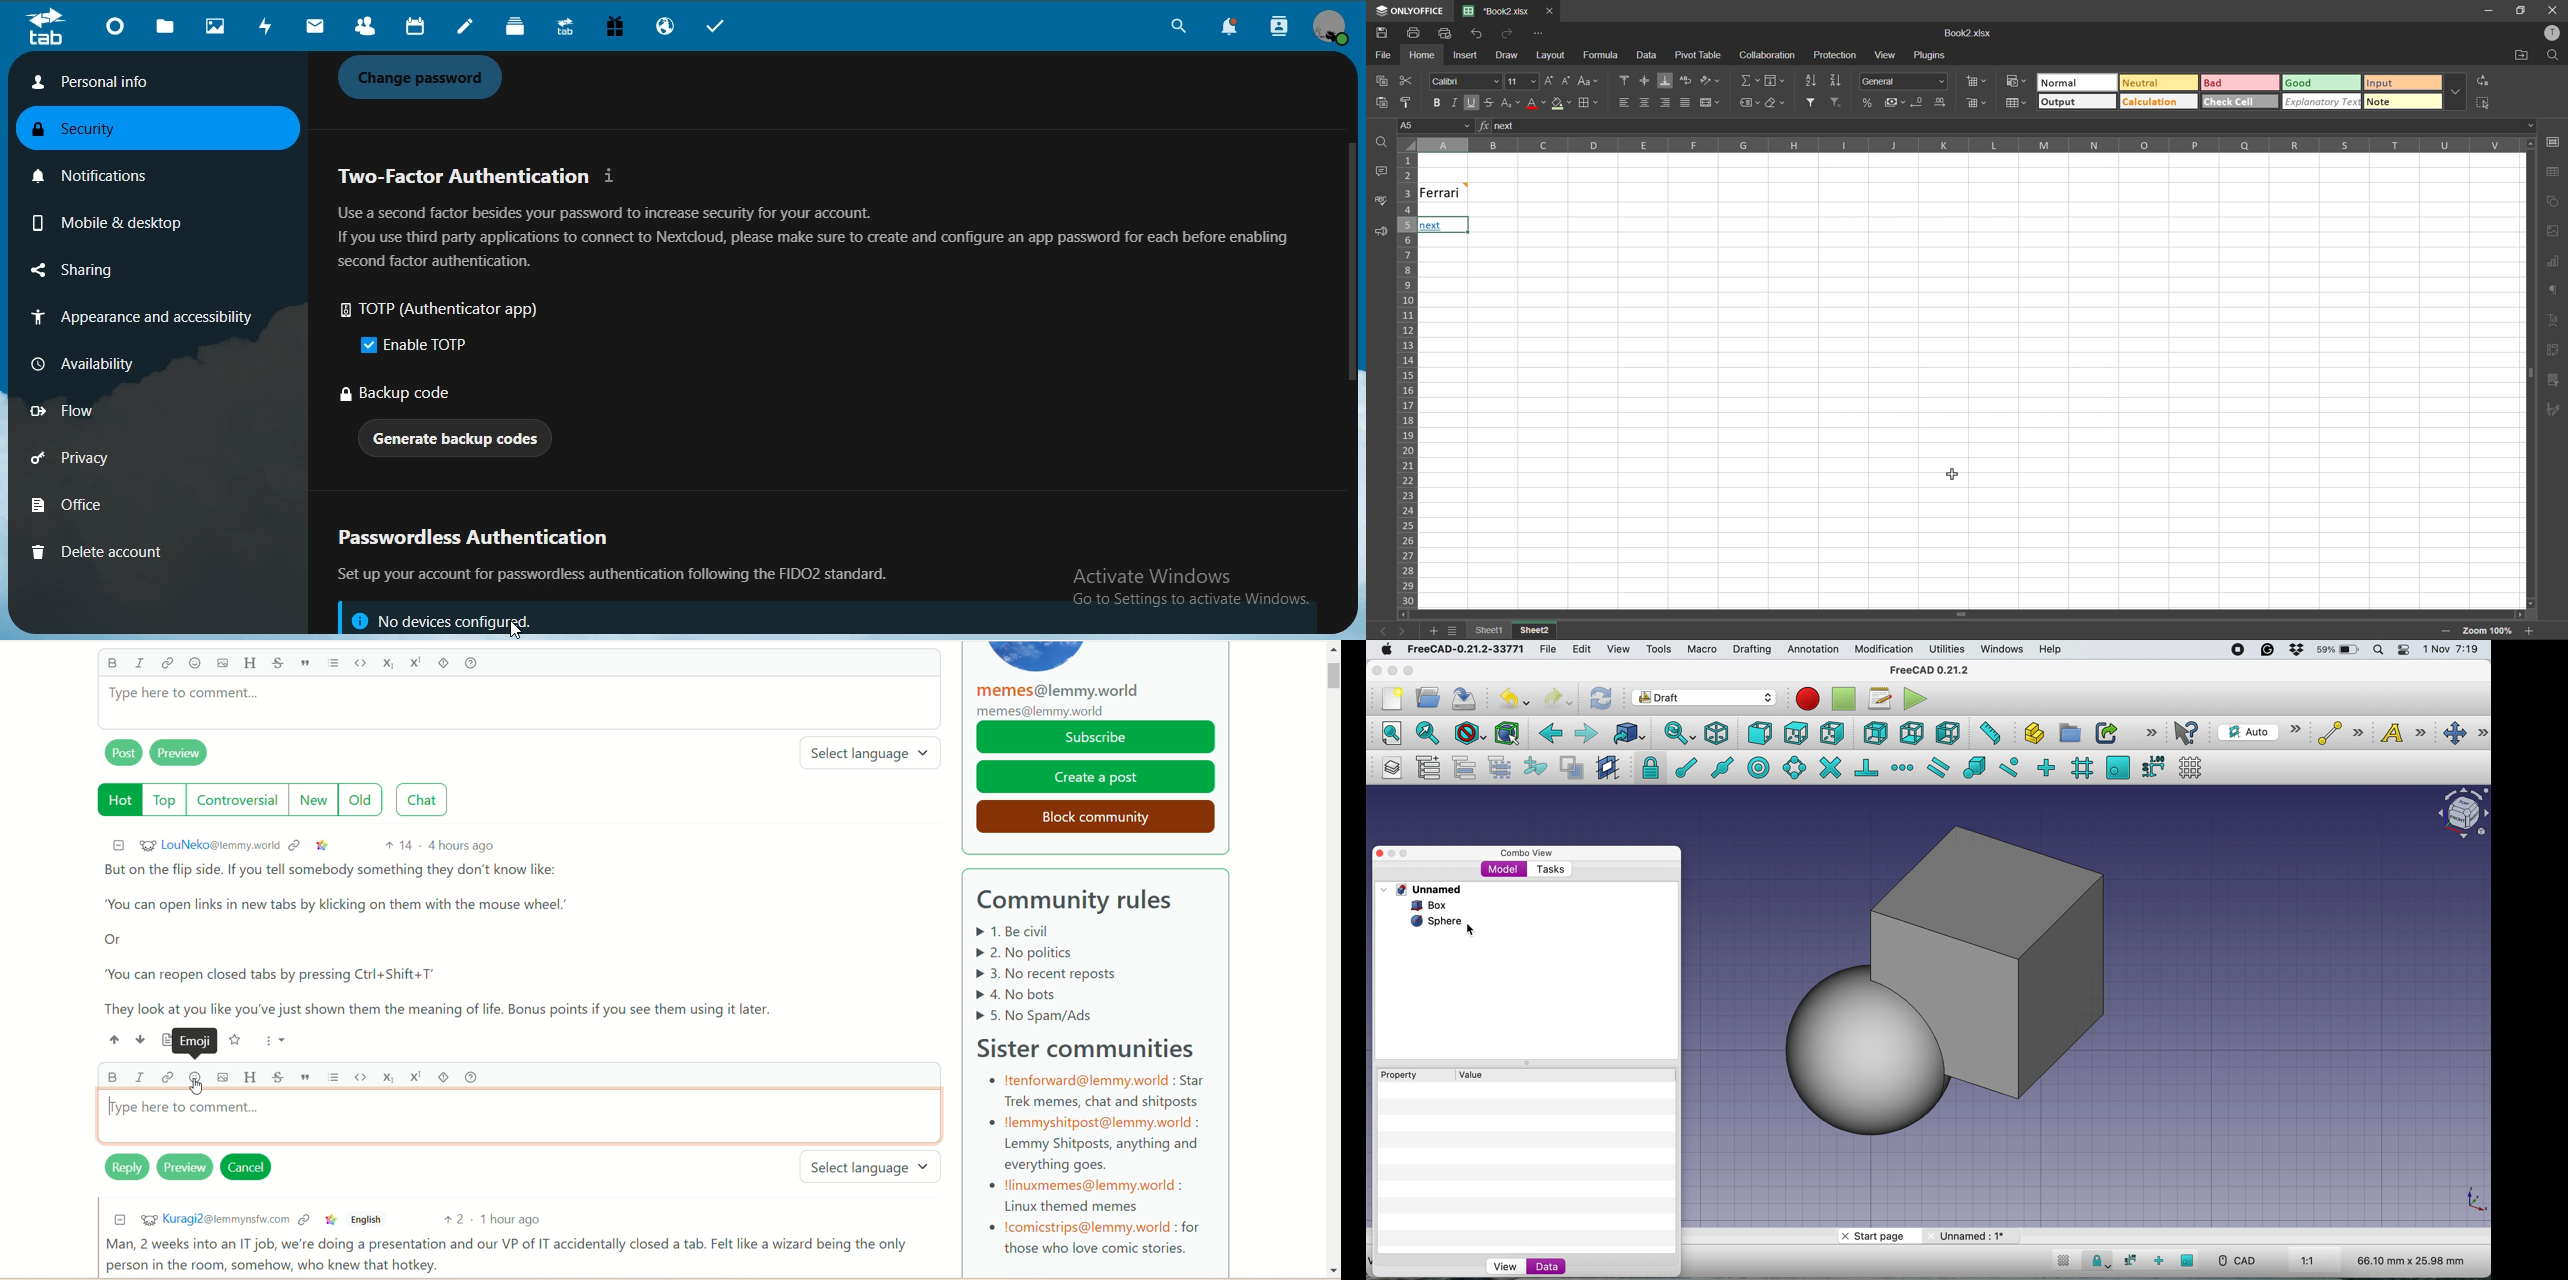 The height and width of the screenshot is (1288, 2576). Describe the element at coordinates (1236, 28) in the screenshot. I see `notifications` at that location.